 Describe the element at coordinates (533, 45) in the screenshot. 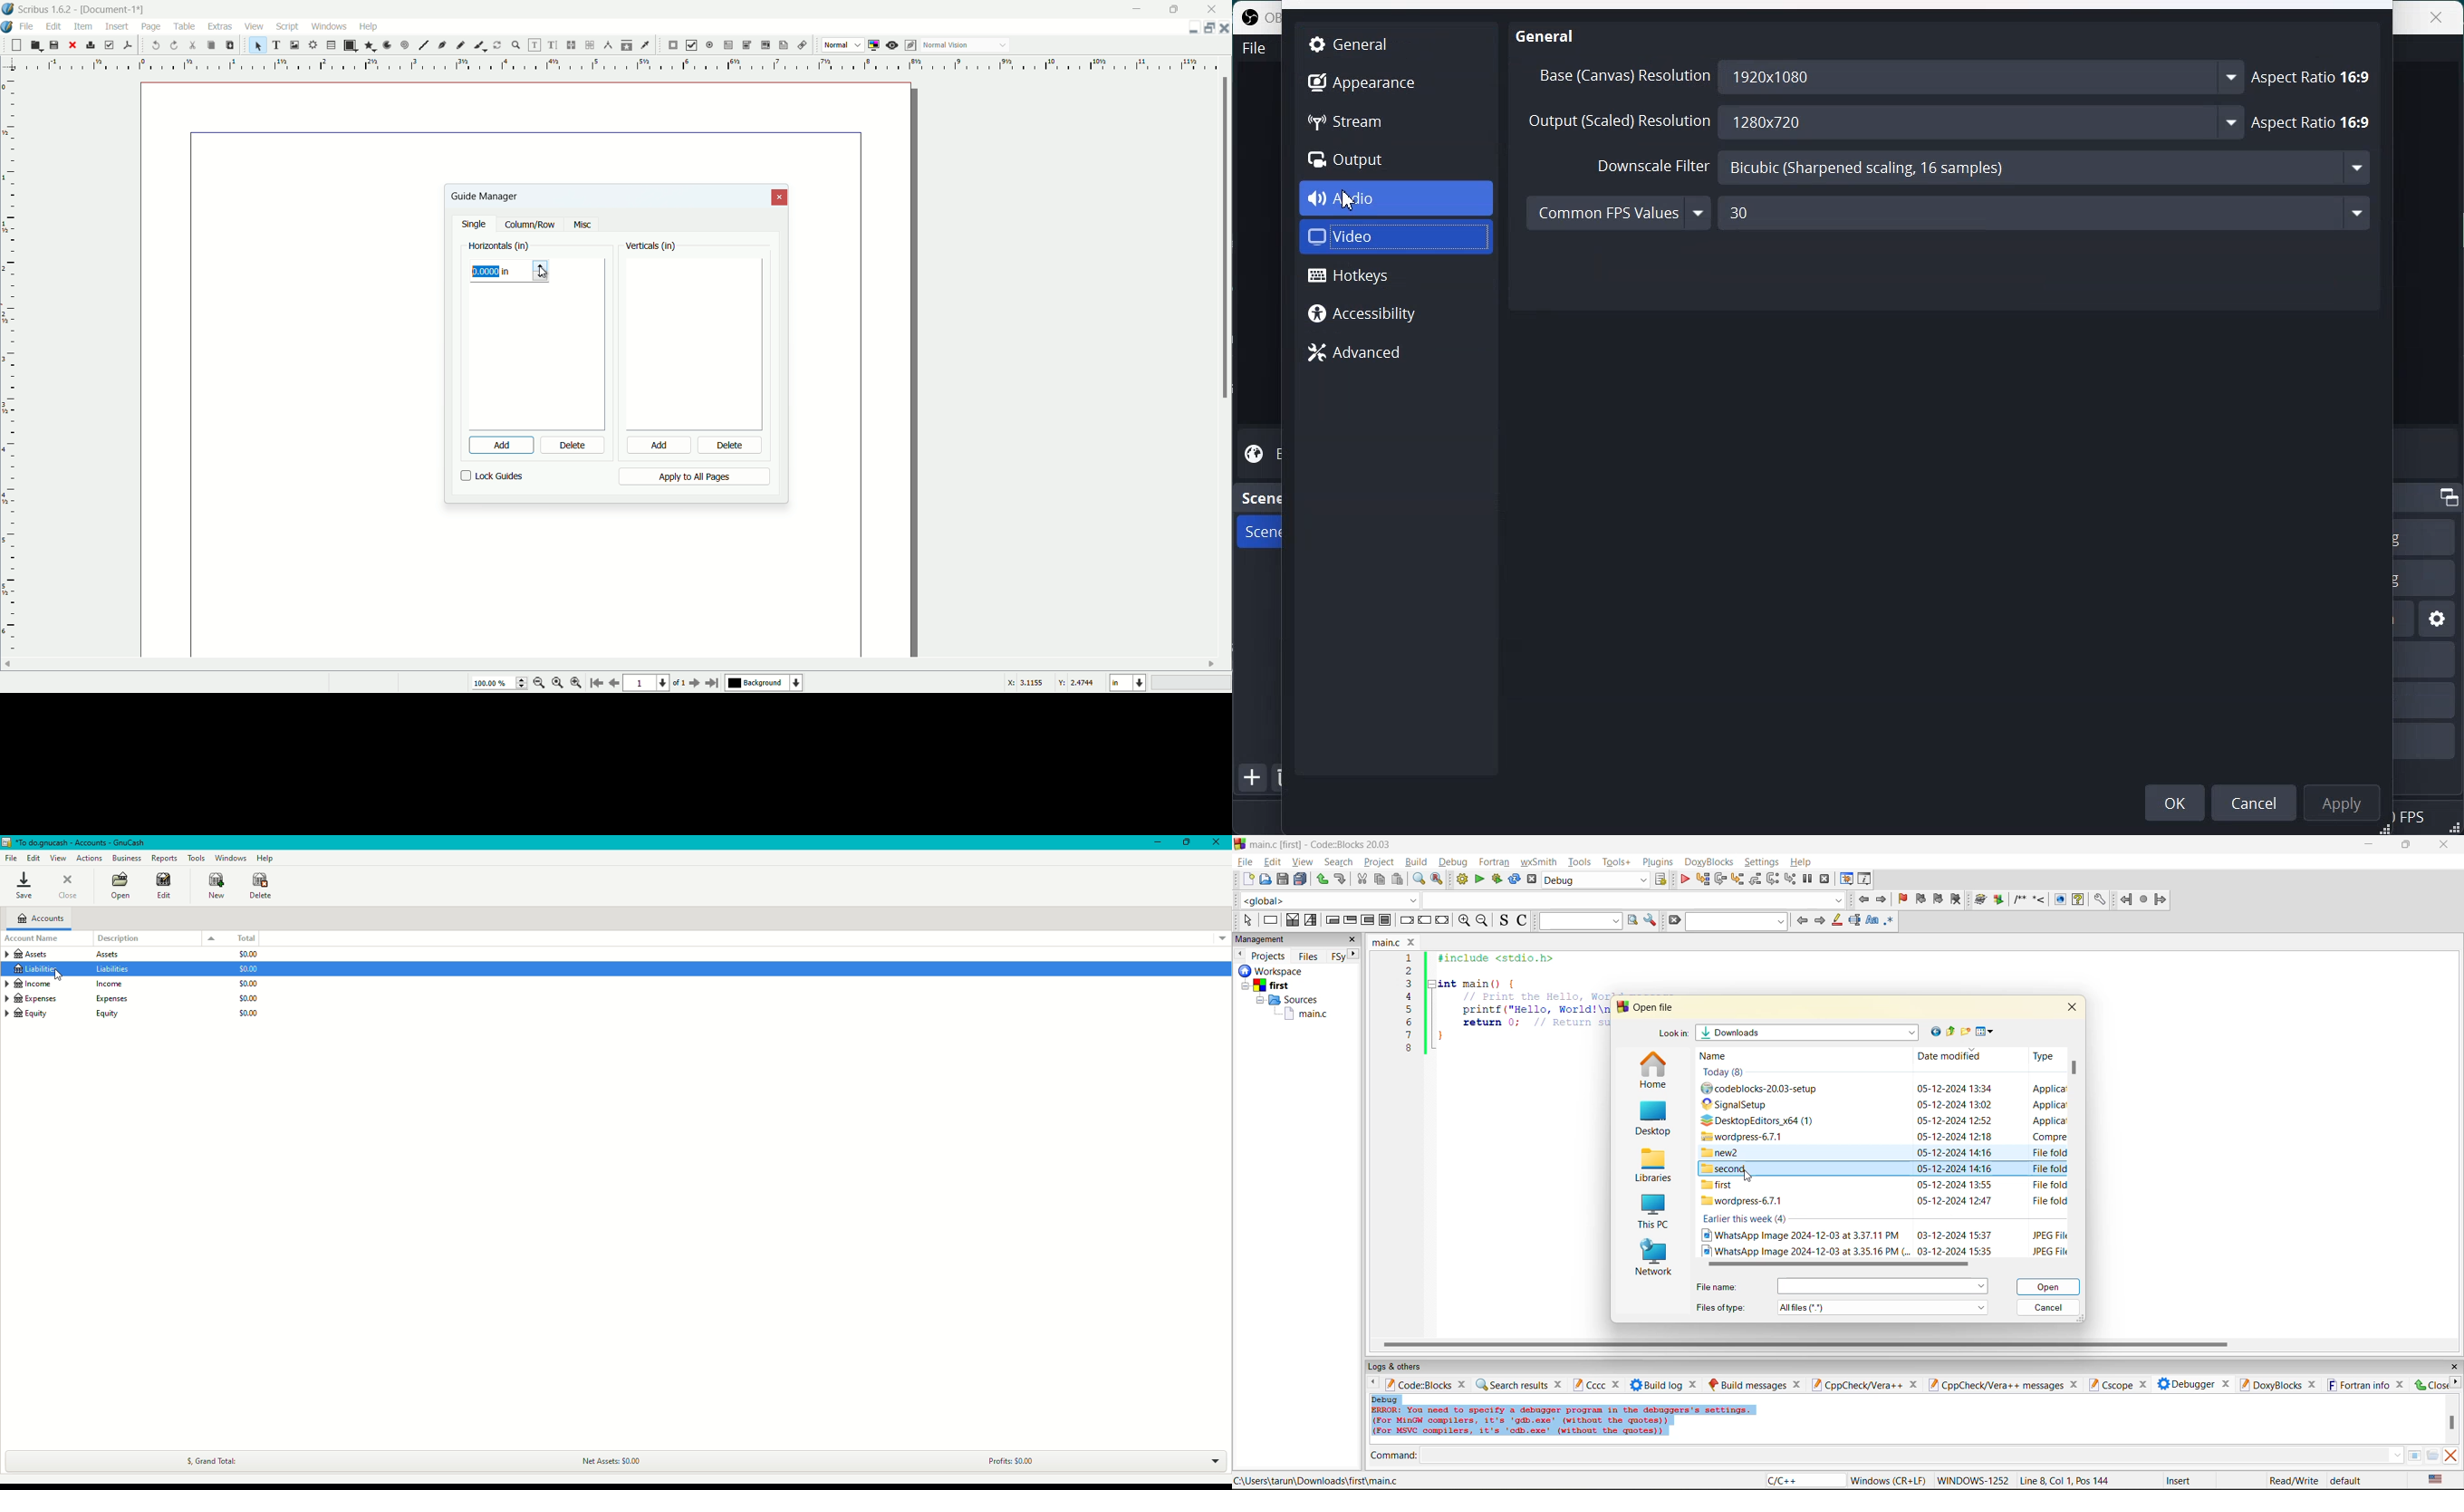

I see `edit contents of frame` at that location.